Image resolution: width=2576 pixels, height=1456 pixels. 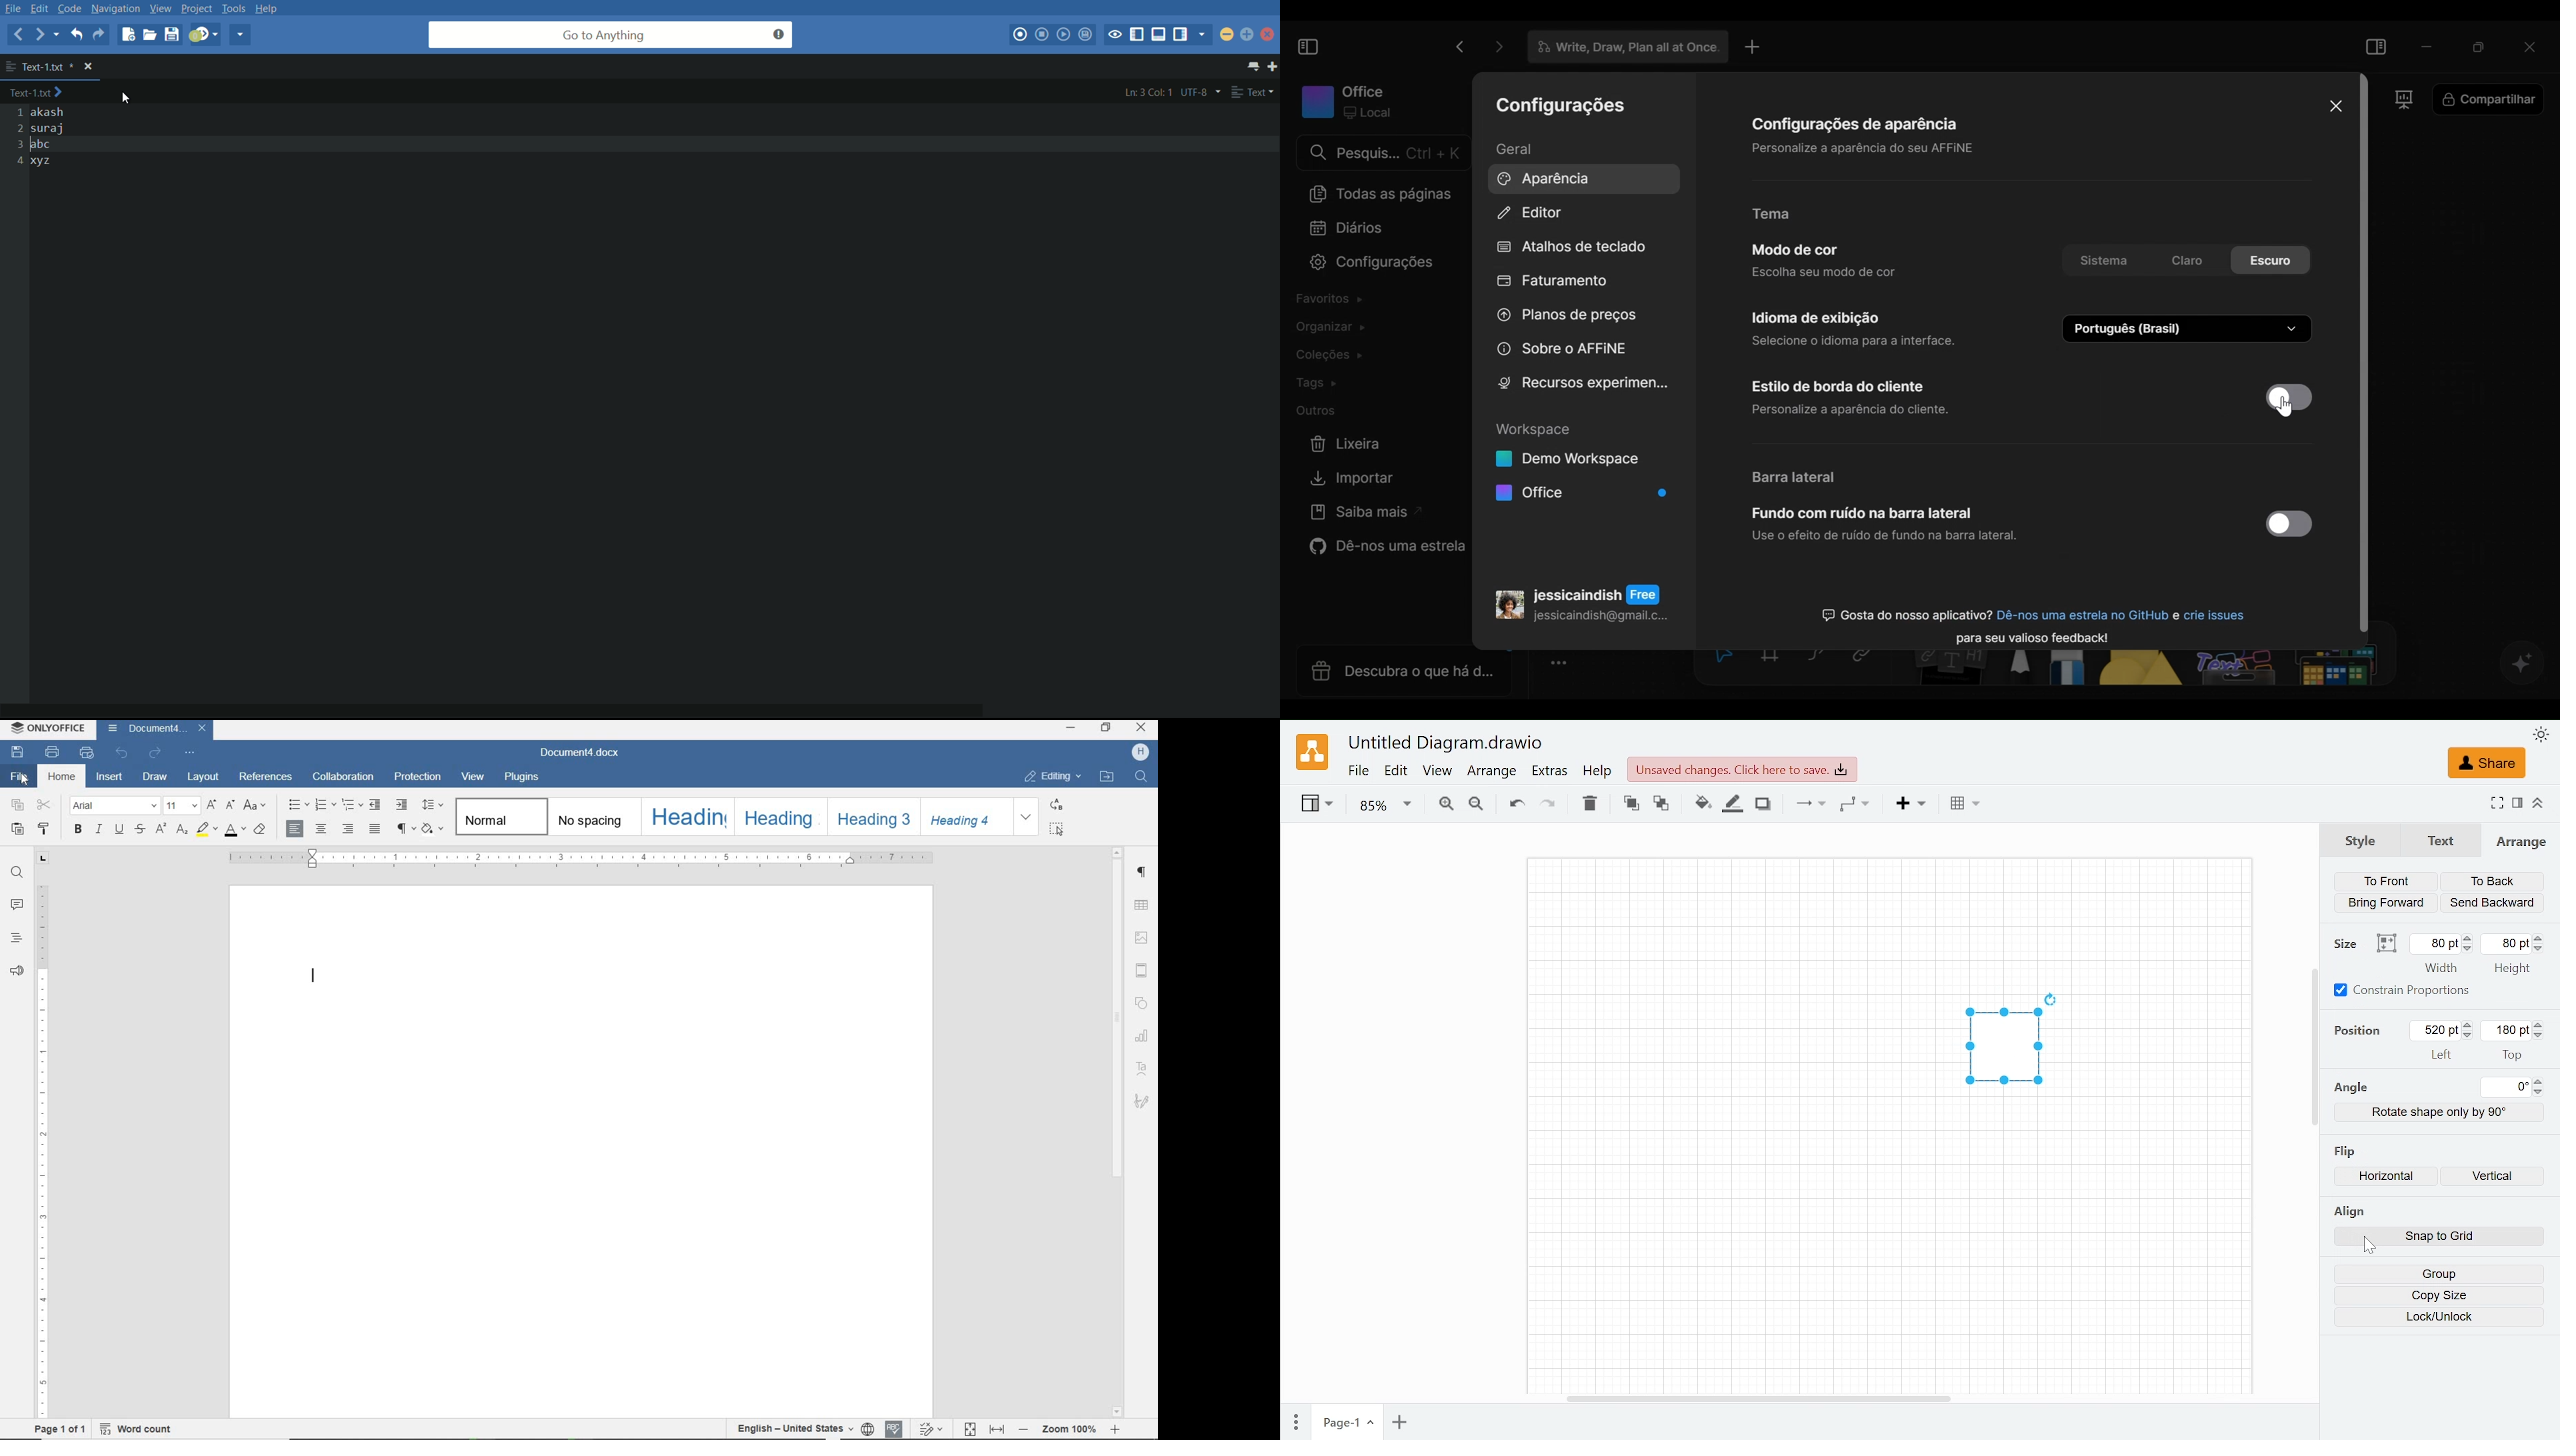 What do you see at coordinates (149, 35) in the screenshot?
I see `open file` at bounding box center [149, 35].